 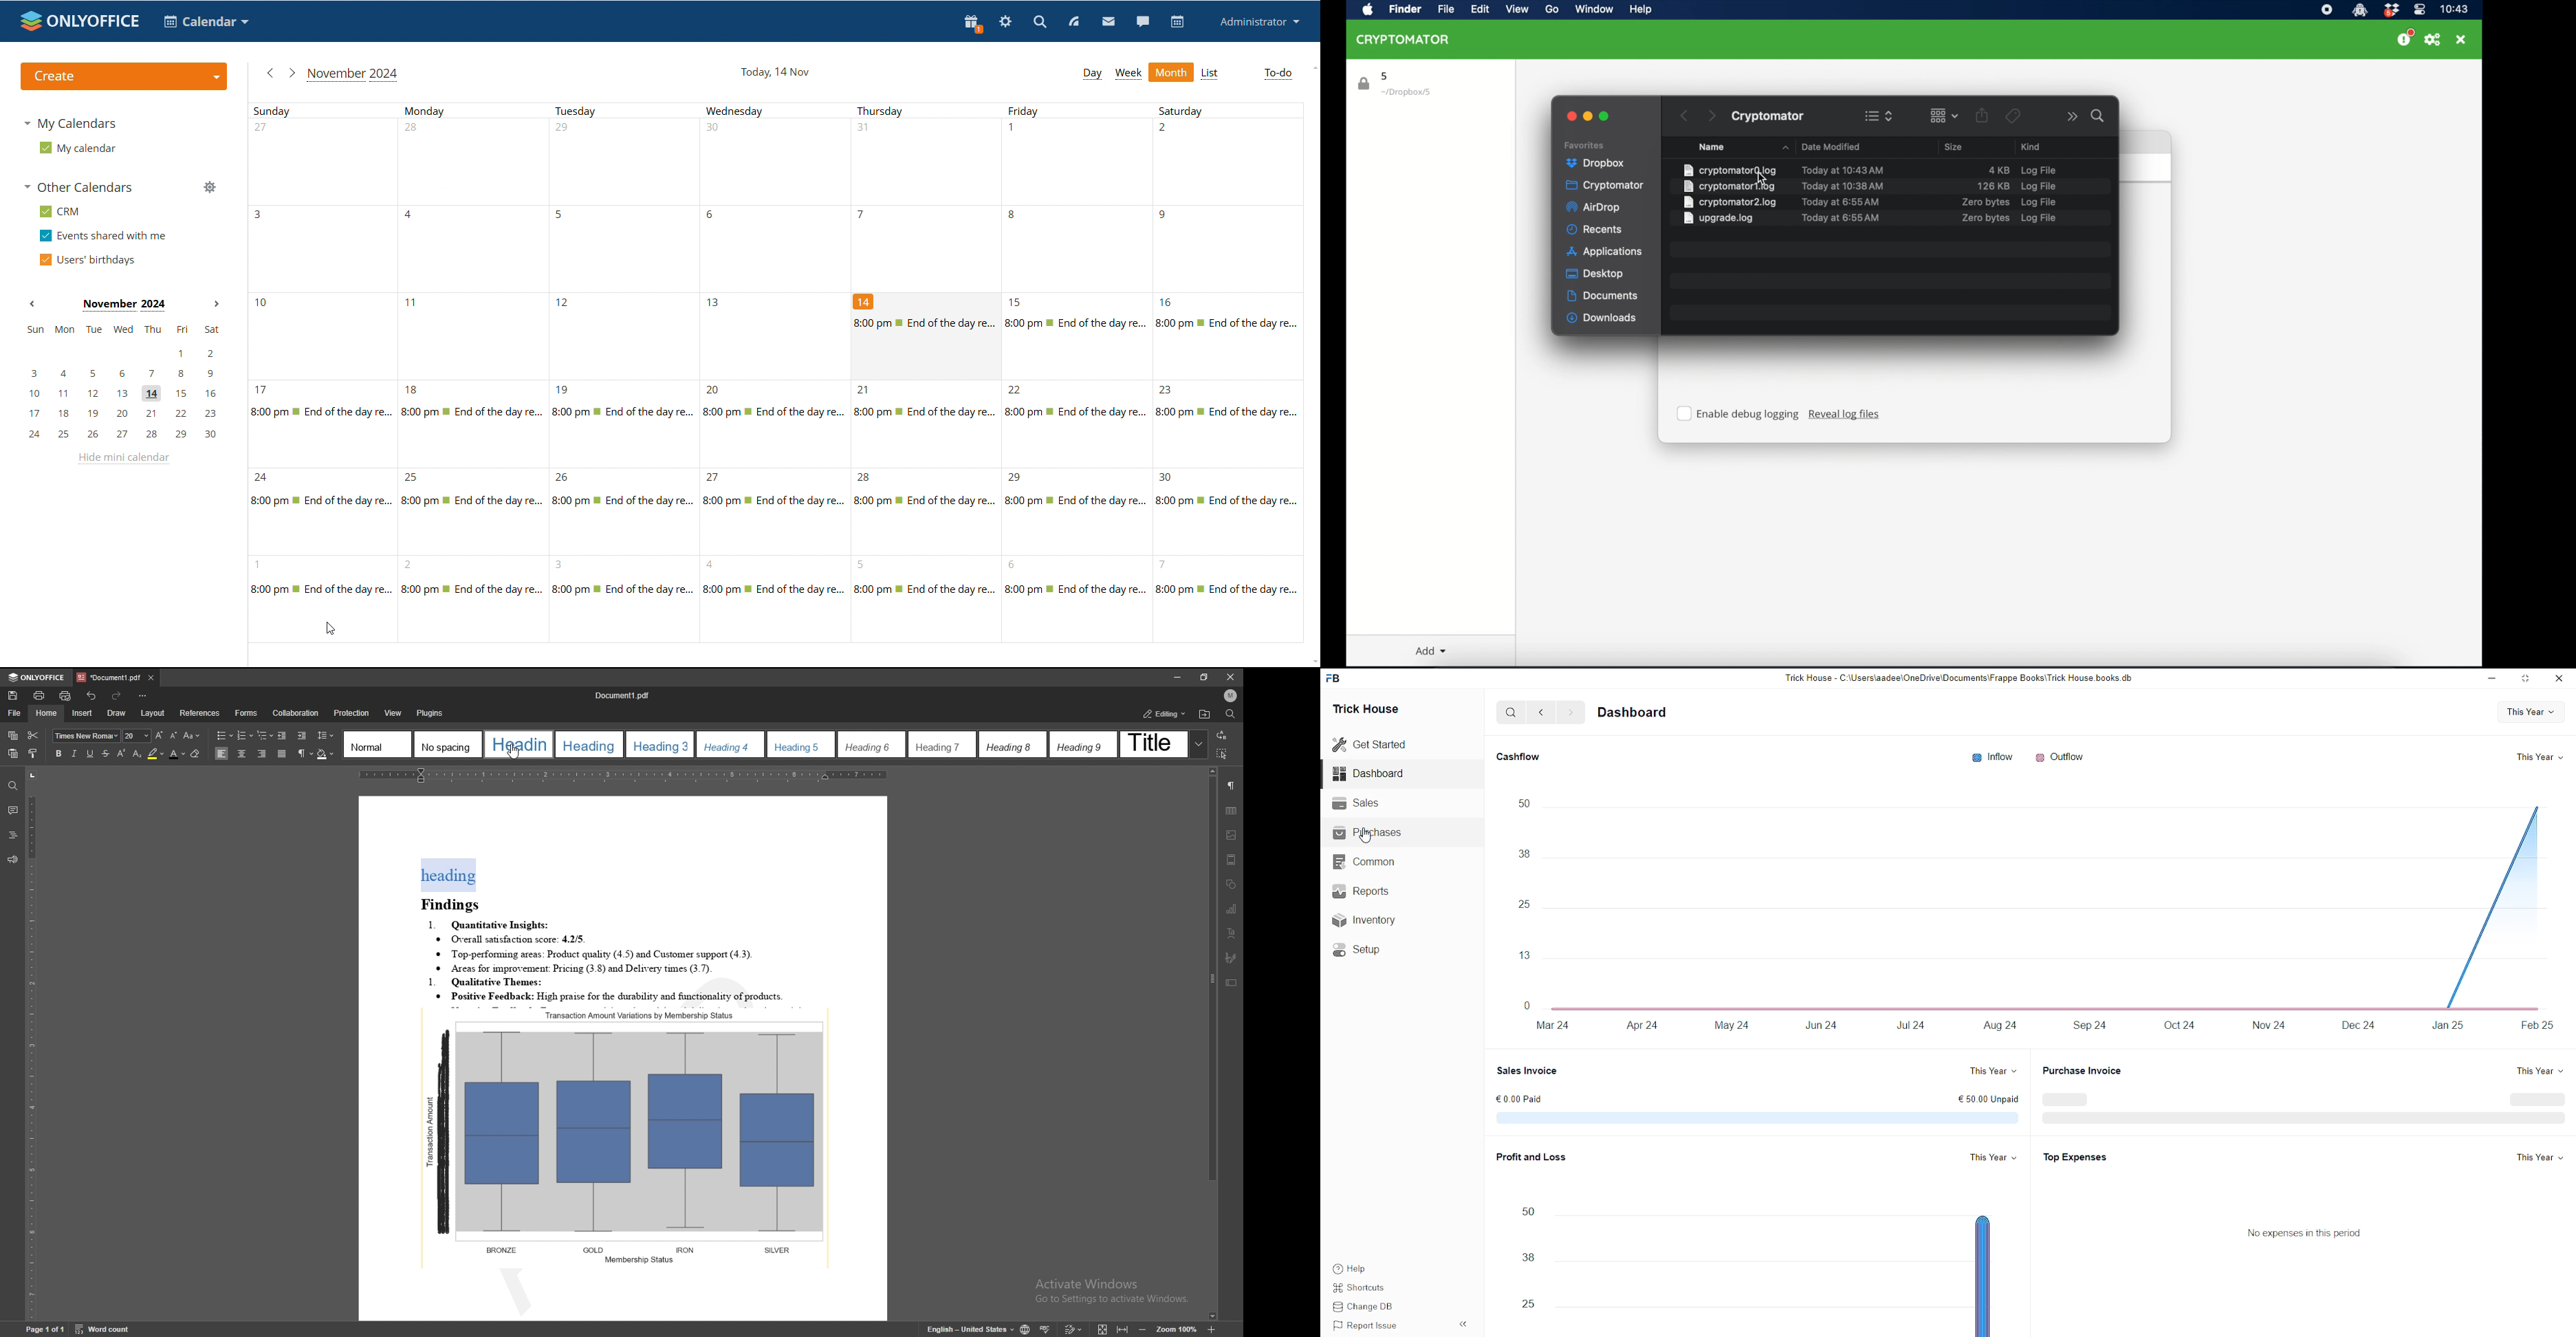 I want to click on fit to screen, so click(x=1102, y=1328).